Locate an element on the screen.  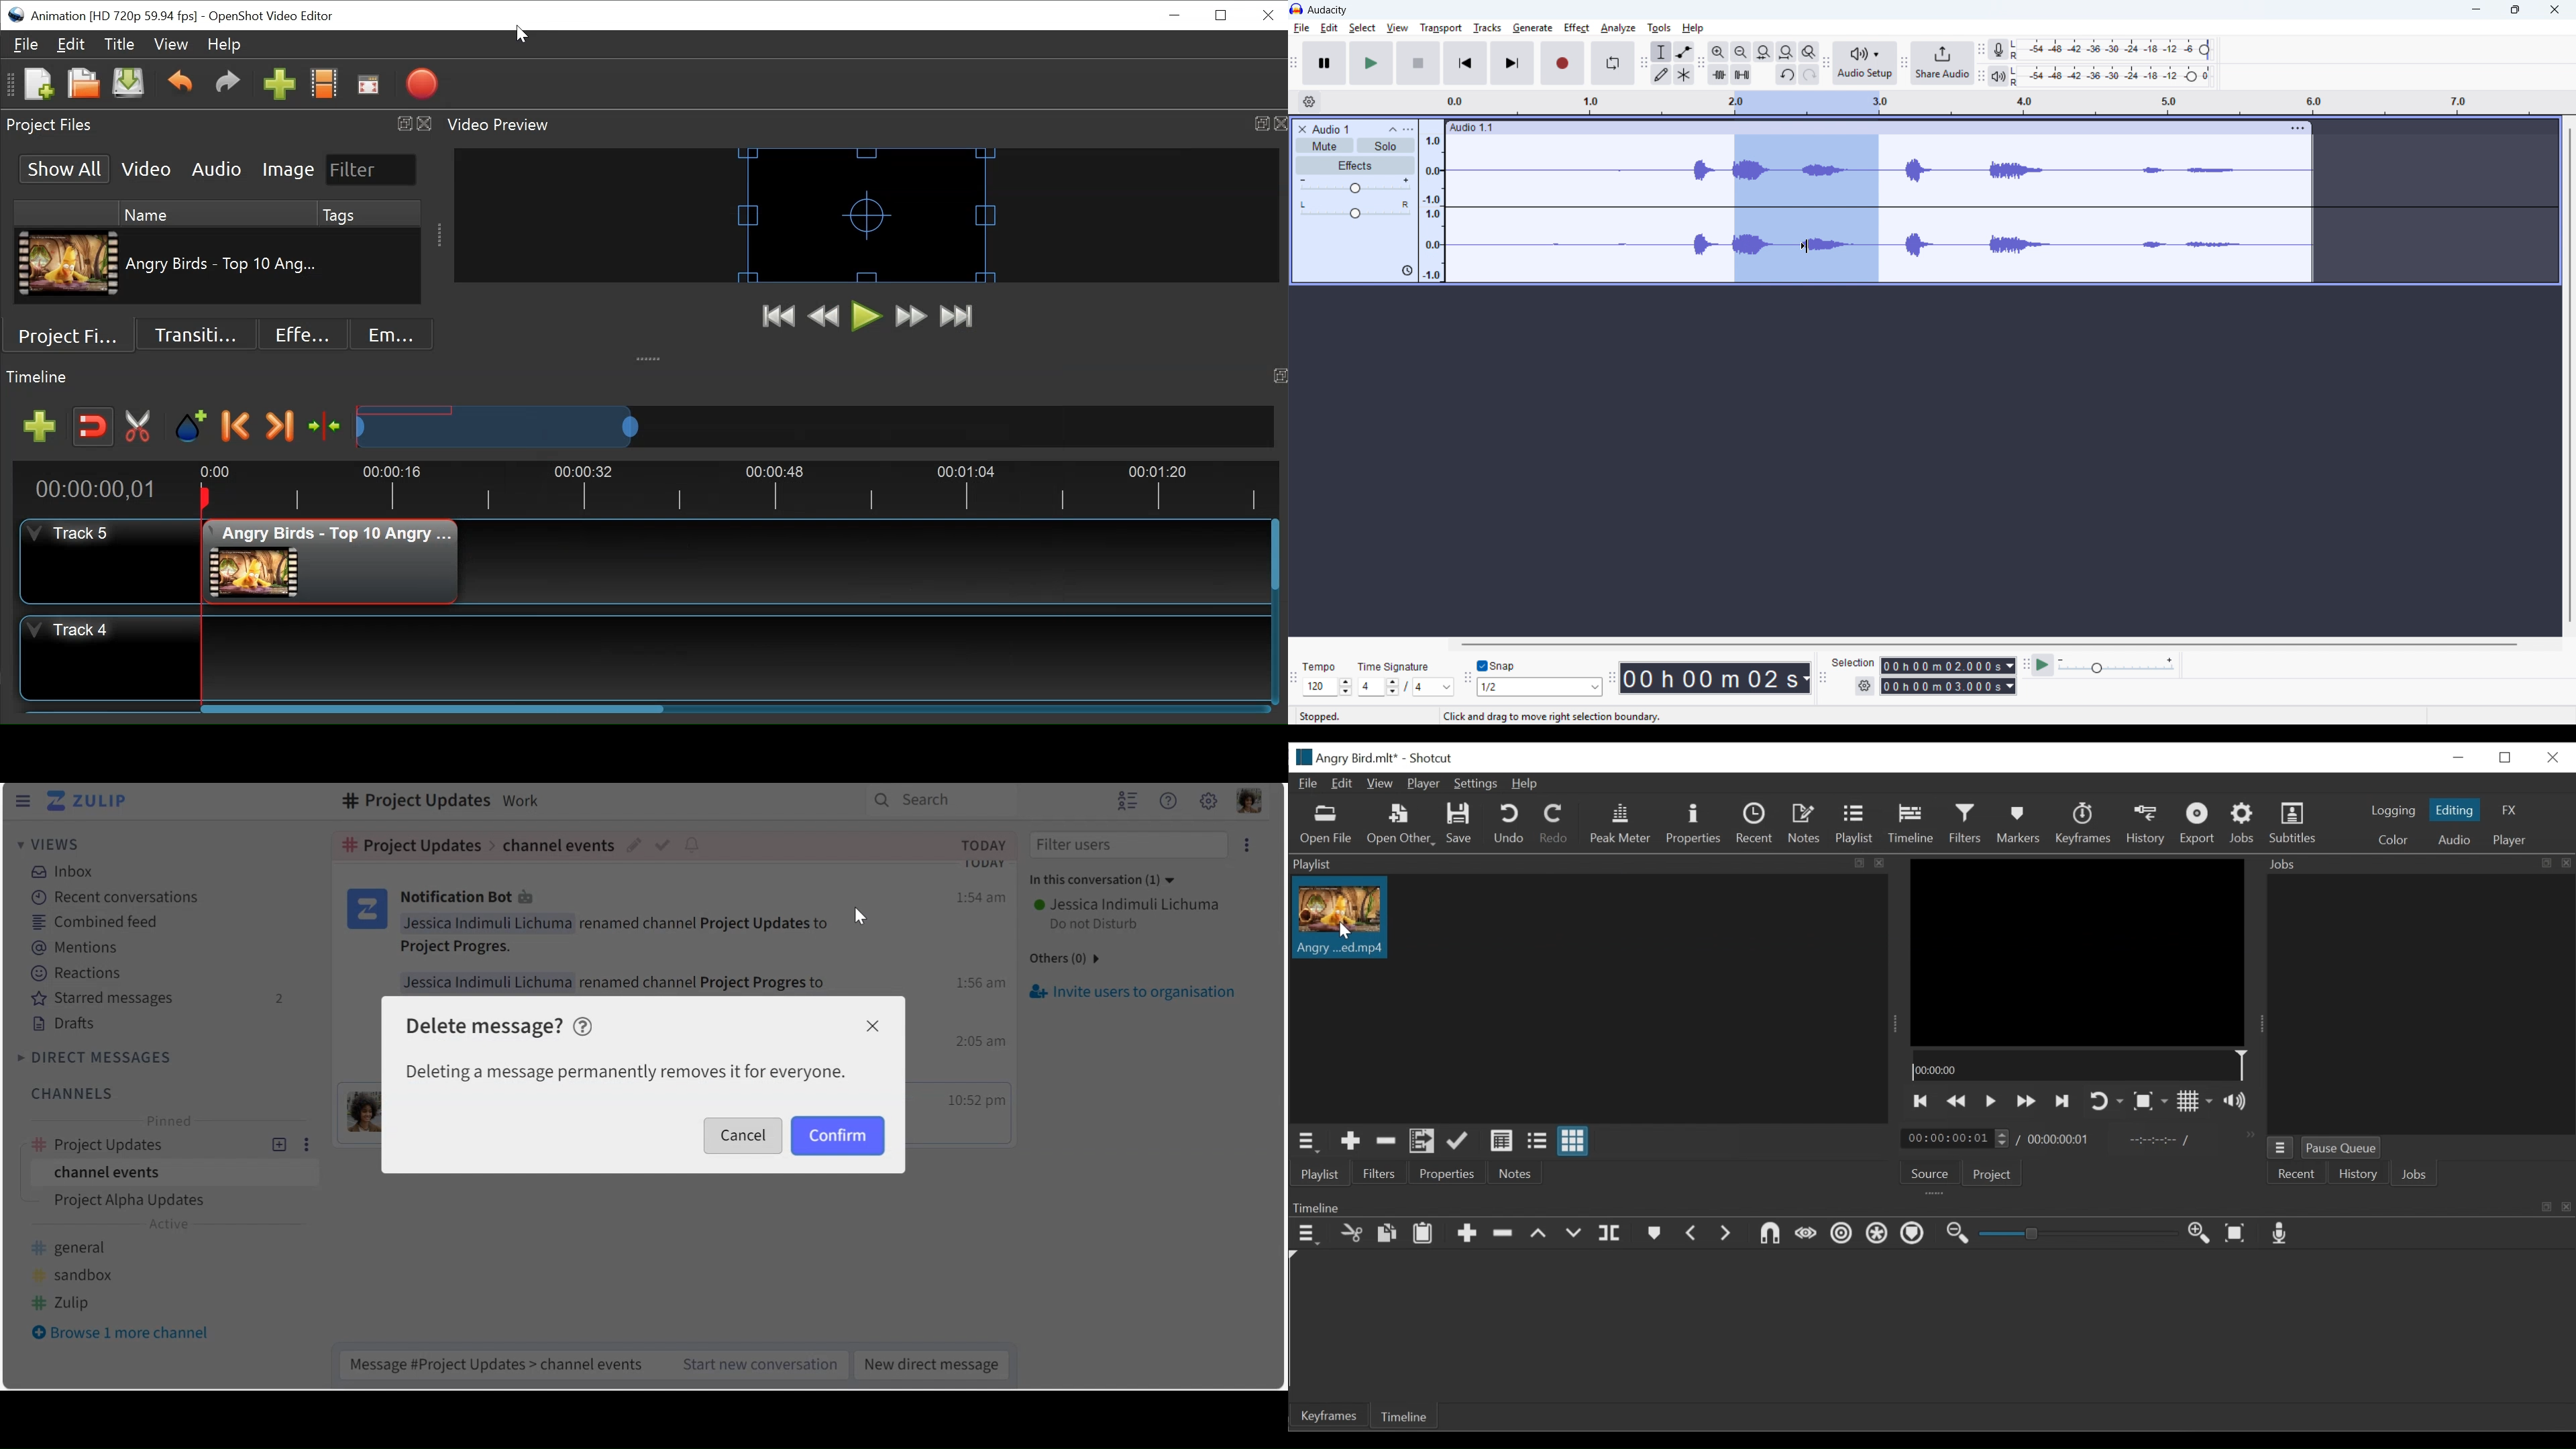
Tools is located at coordinates (1658, 28).